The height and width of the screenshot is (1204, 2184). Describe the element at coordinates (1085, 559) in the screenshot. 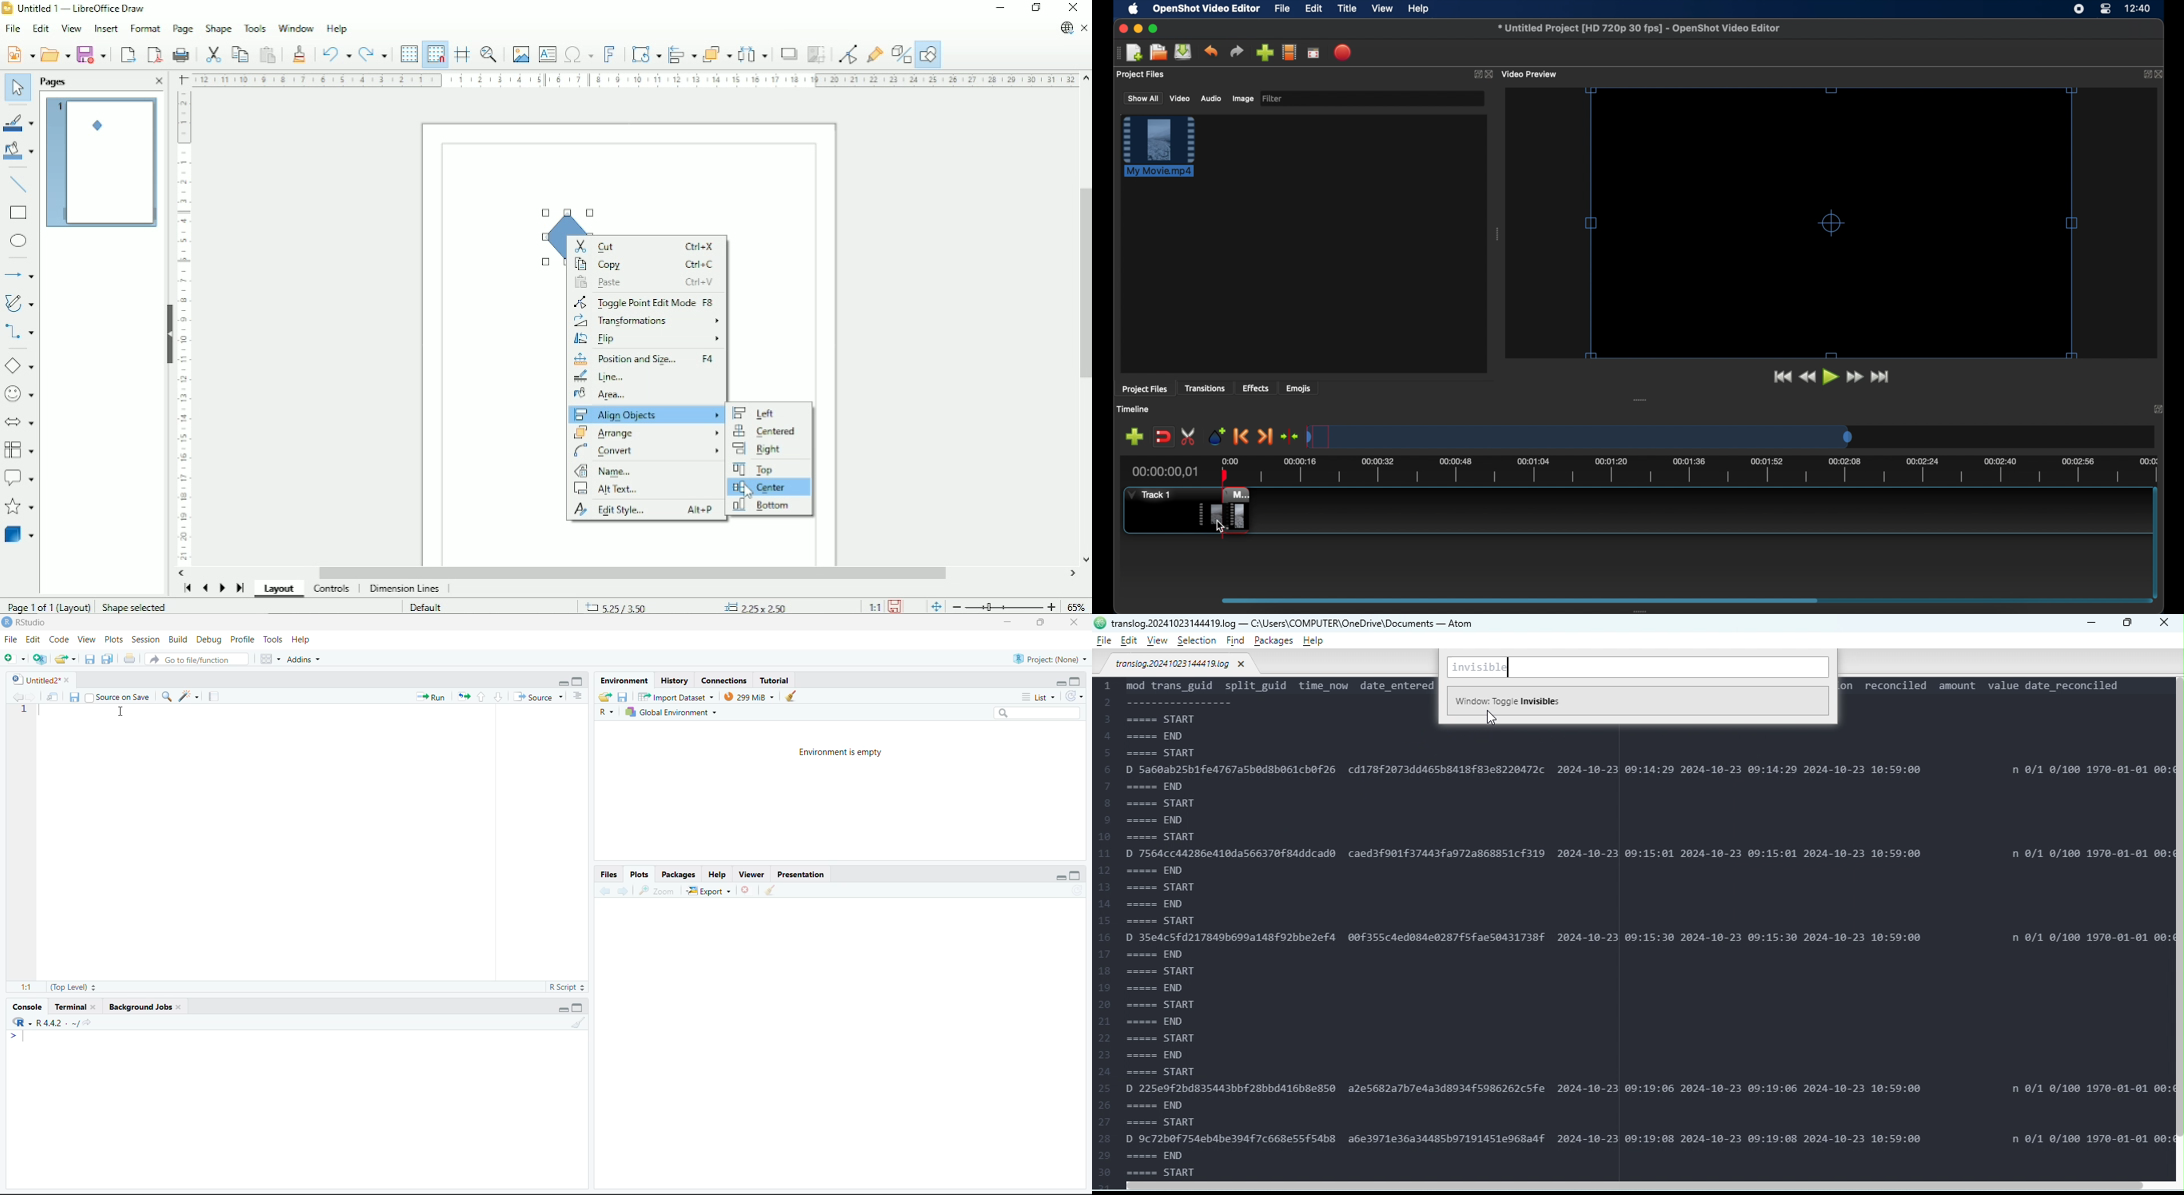

I see `Vertical scroll button` at that location.